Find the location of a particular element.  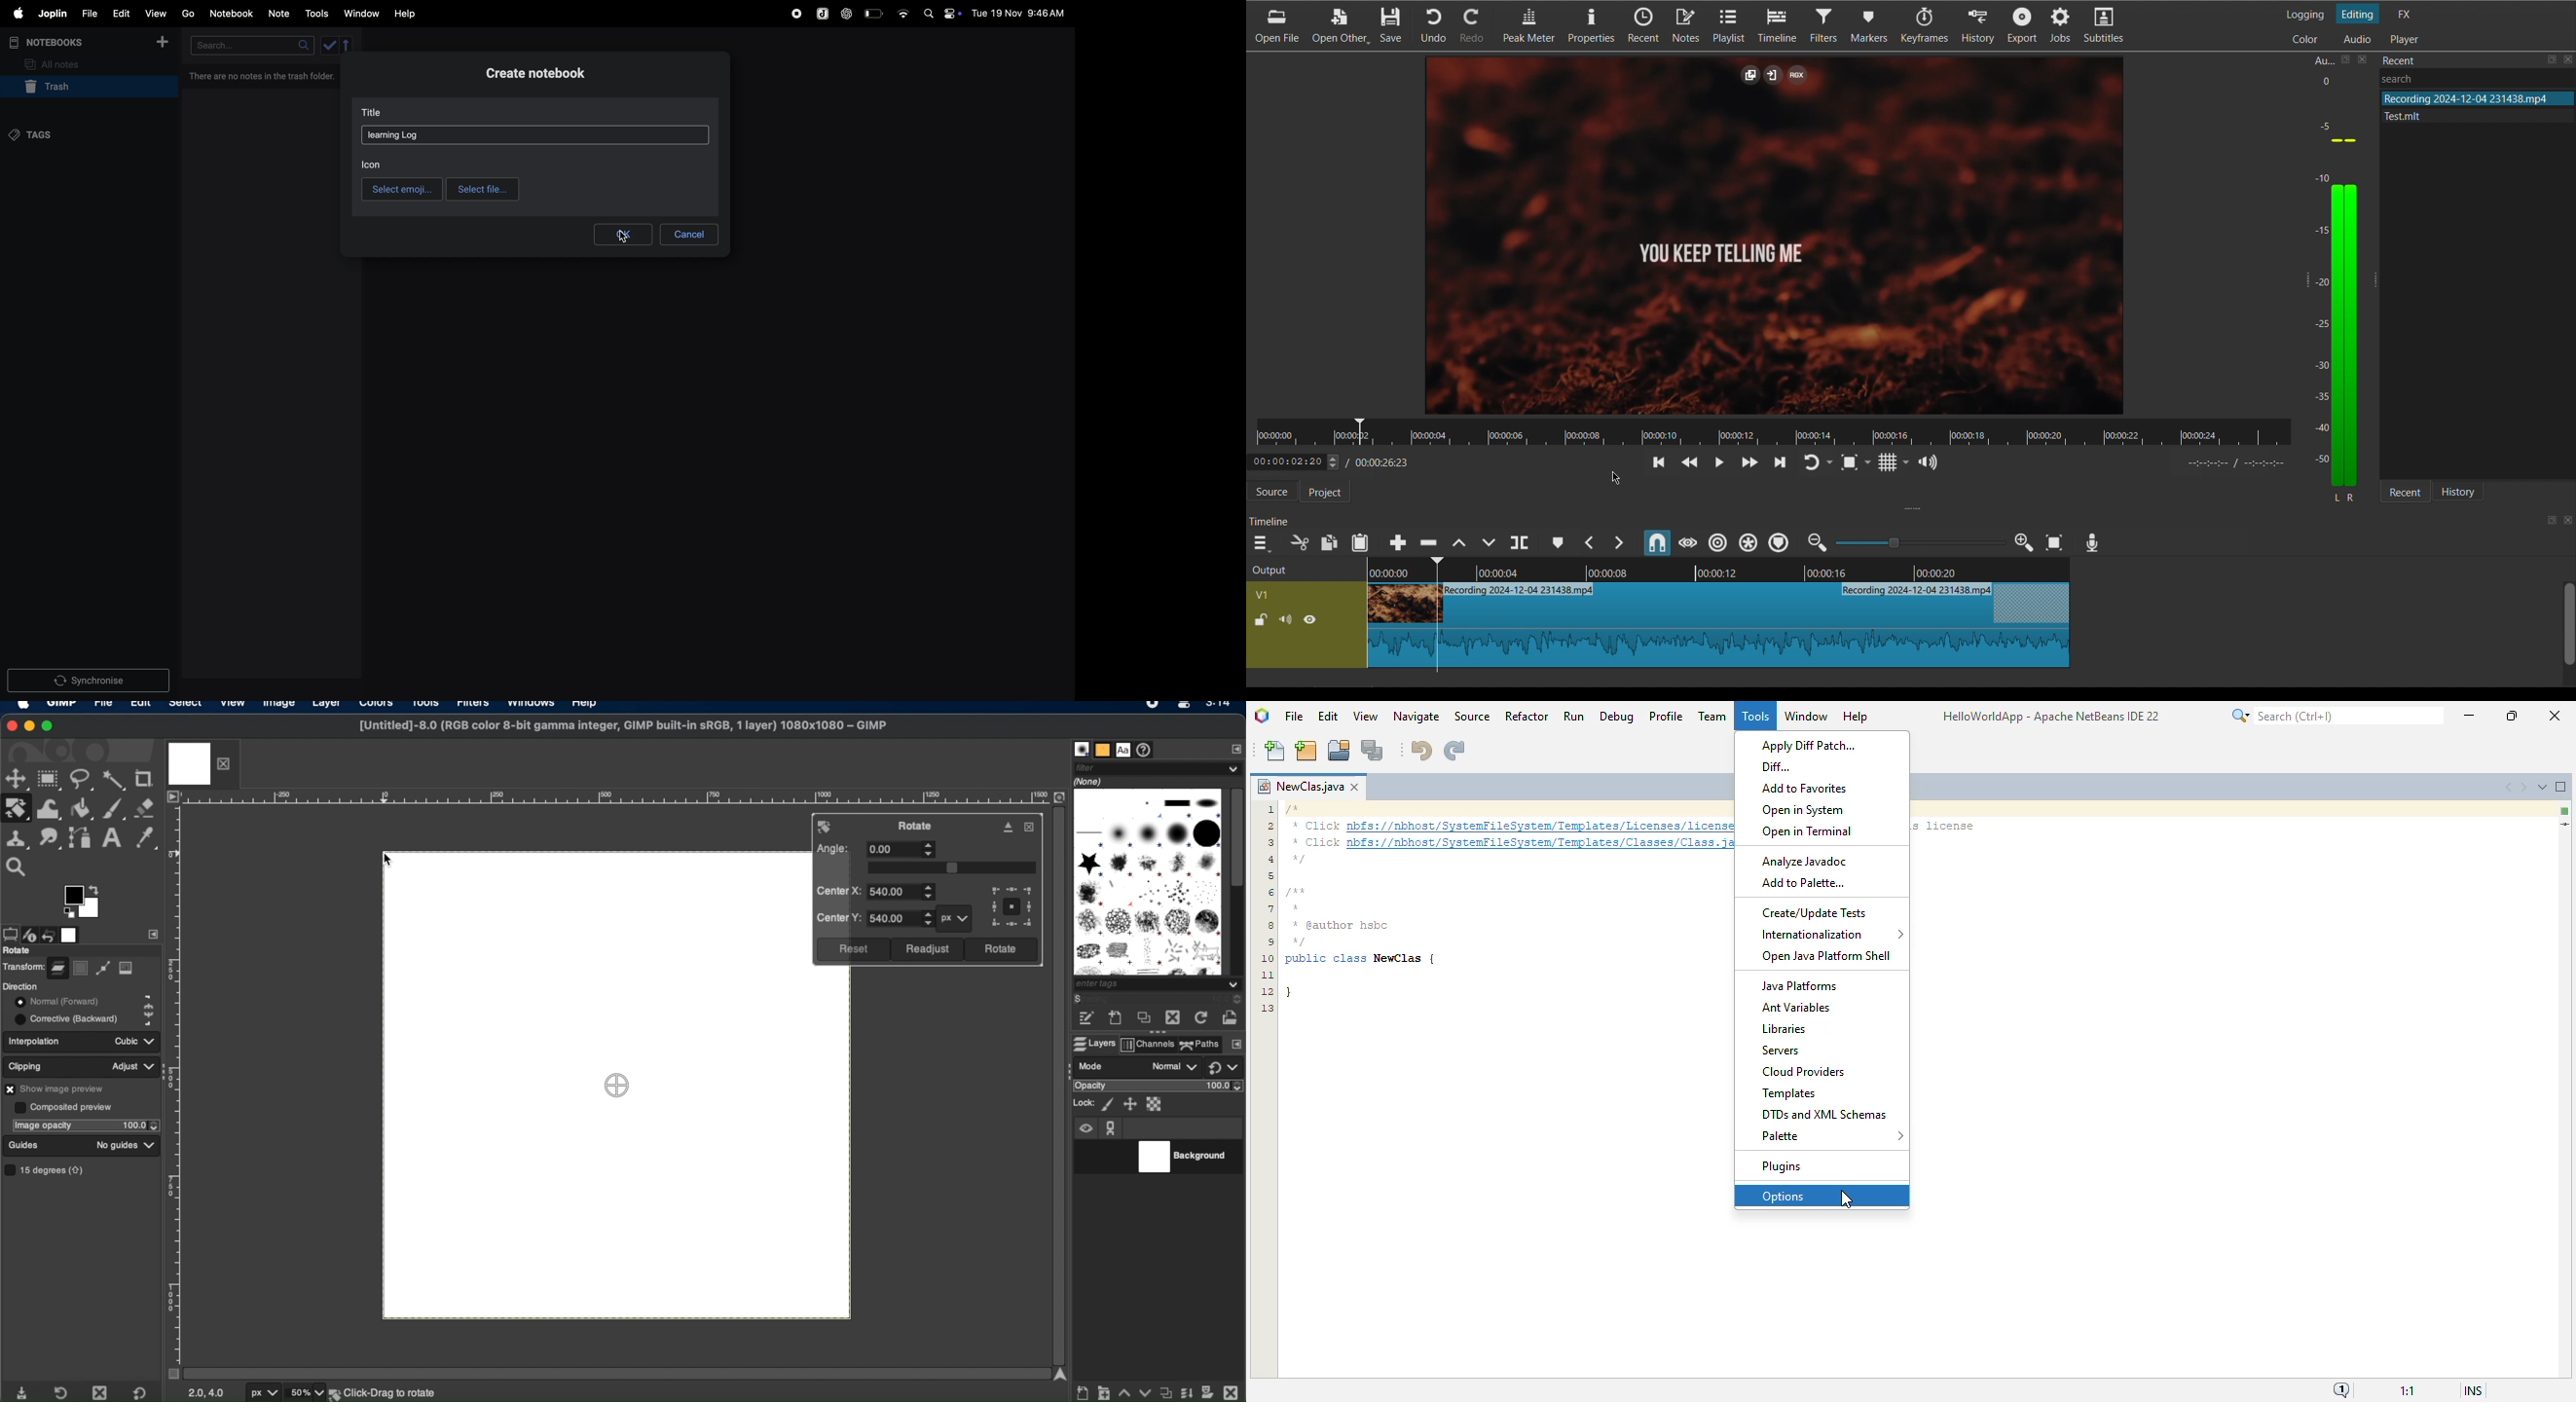

battery is located at coordinates (874, 12).